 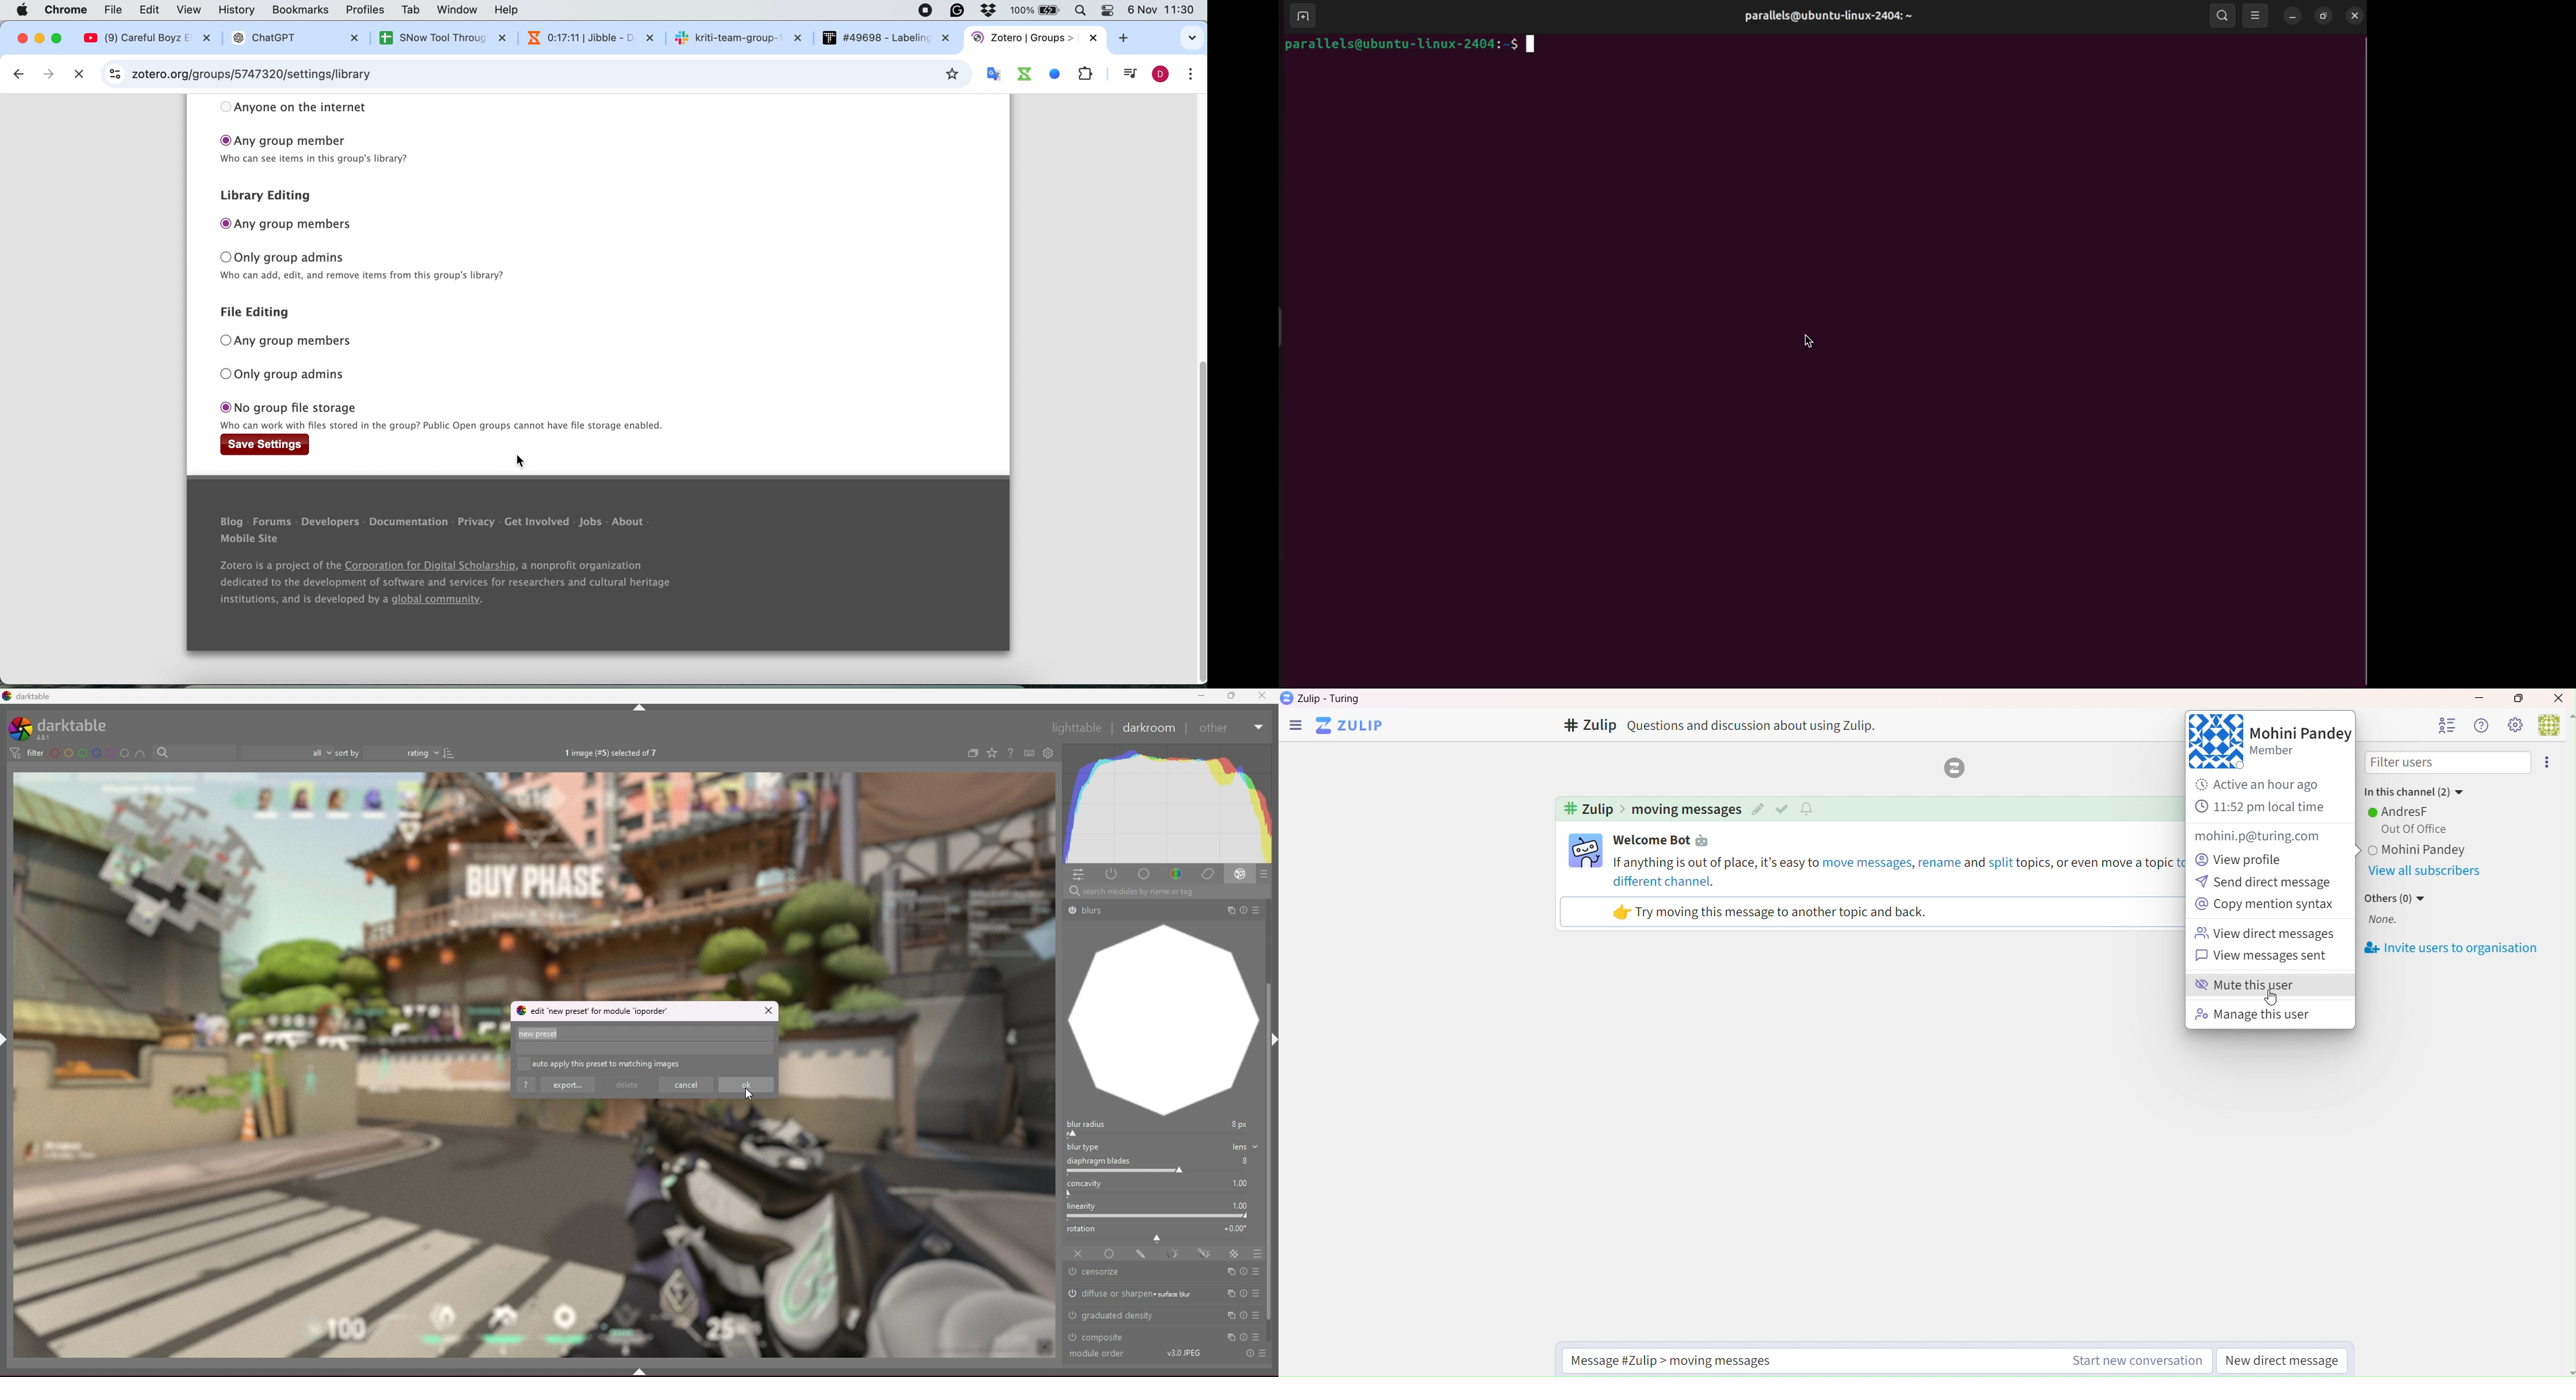 What do you see at coordinates (1258, 1254) in the screenshot?
I see `blending options` at bounding box center [1258, 1254].